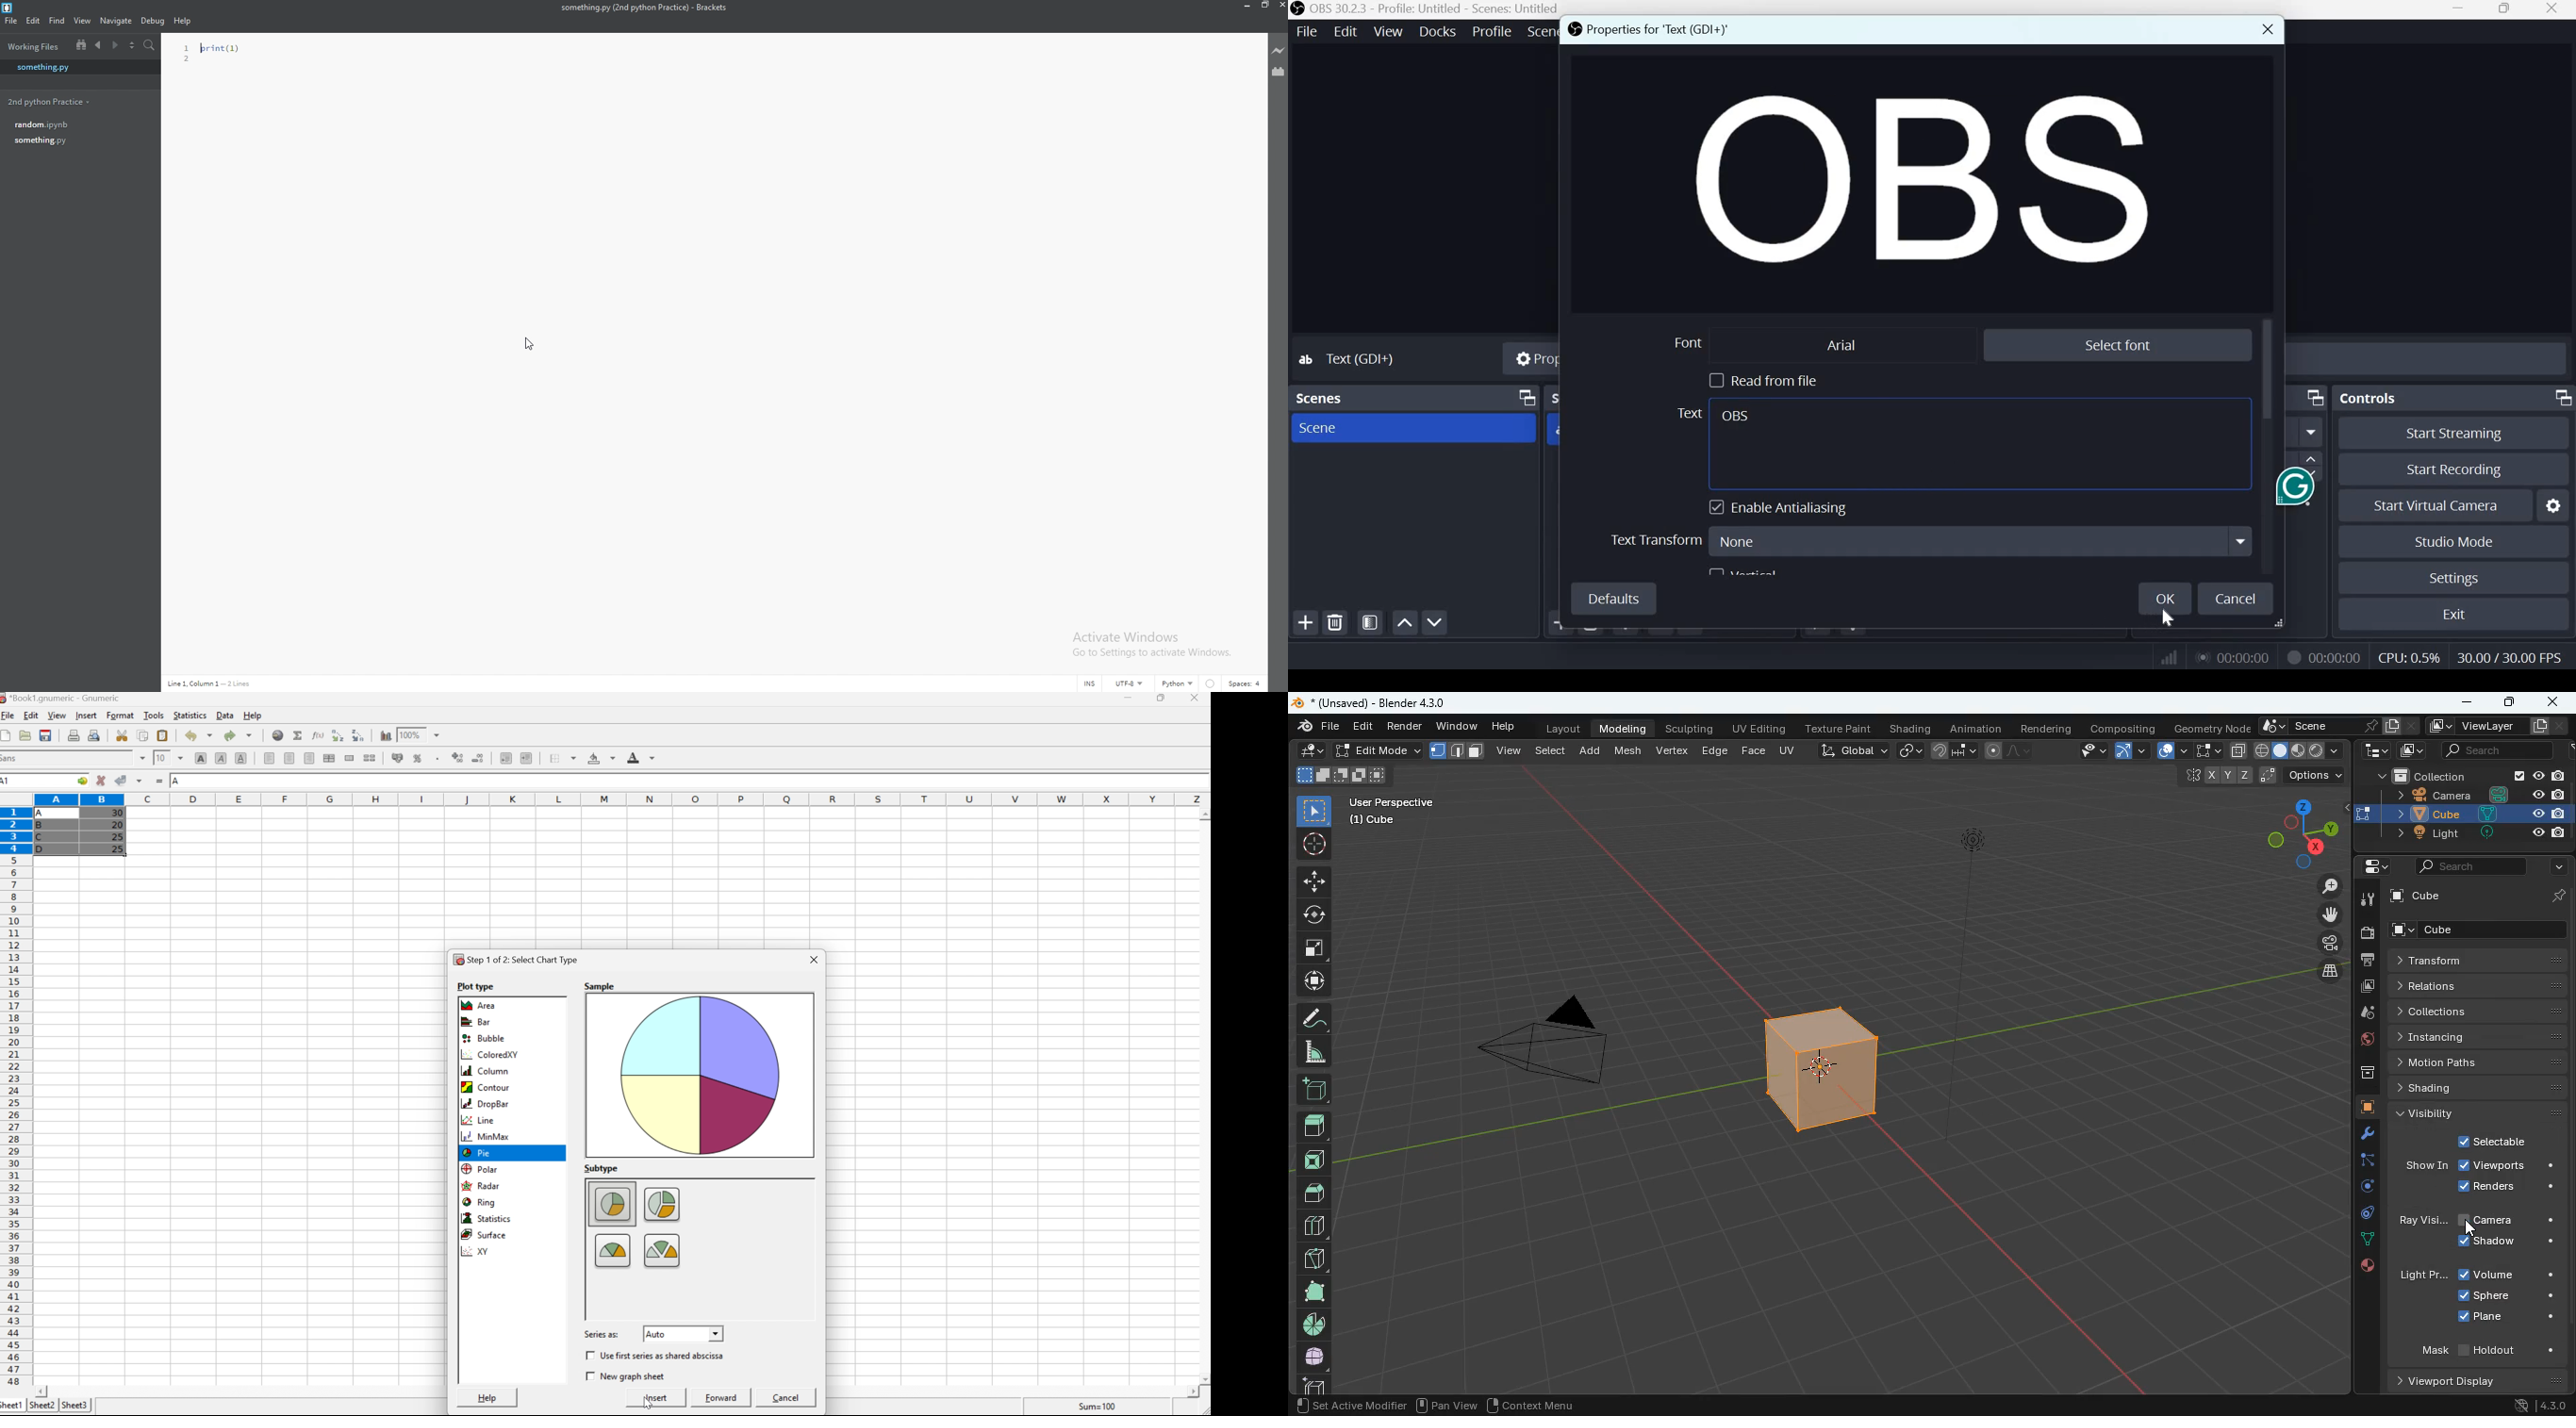 The image size is (2576, 1428). Describe the element at coordinates (489, 1399) in the screenshot. I see `Help` at that location.